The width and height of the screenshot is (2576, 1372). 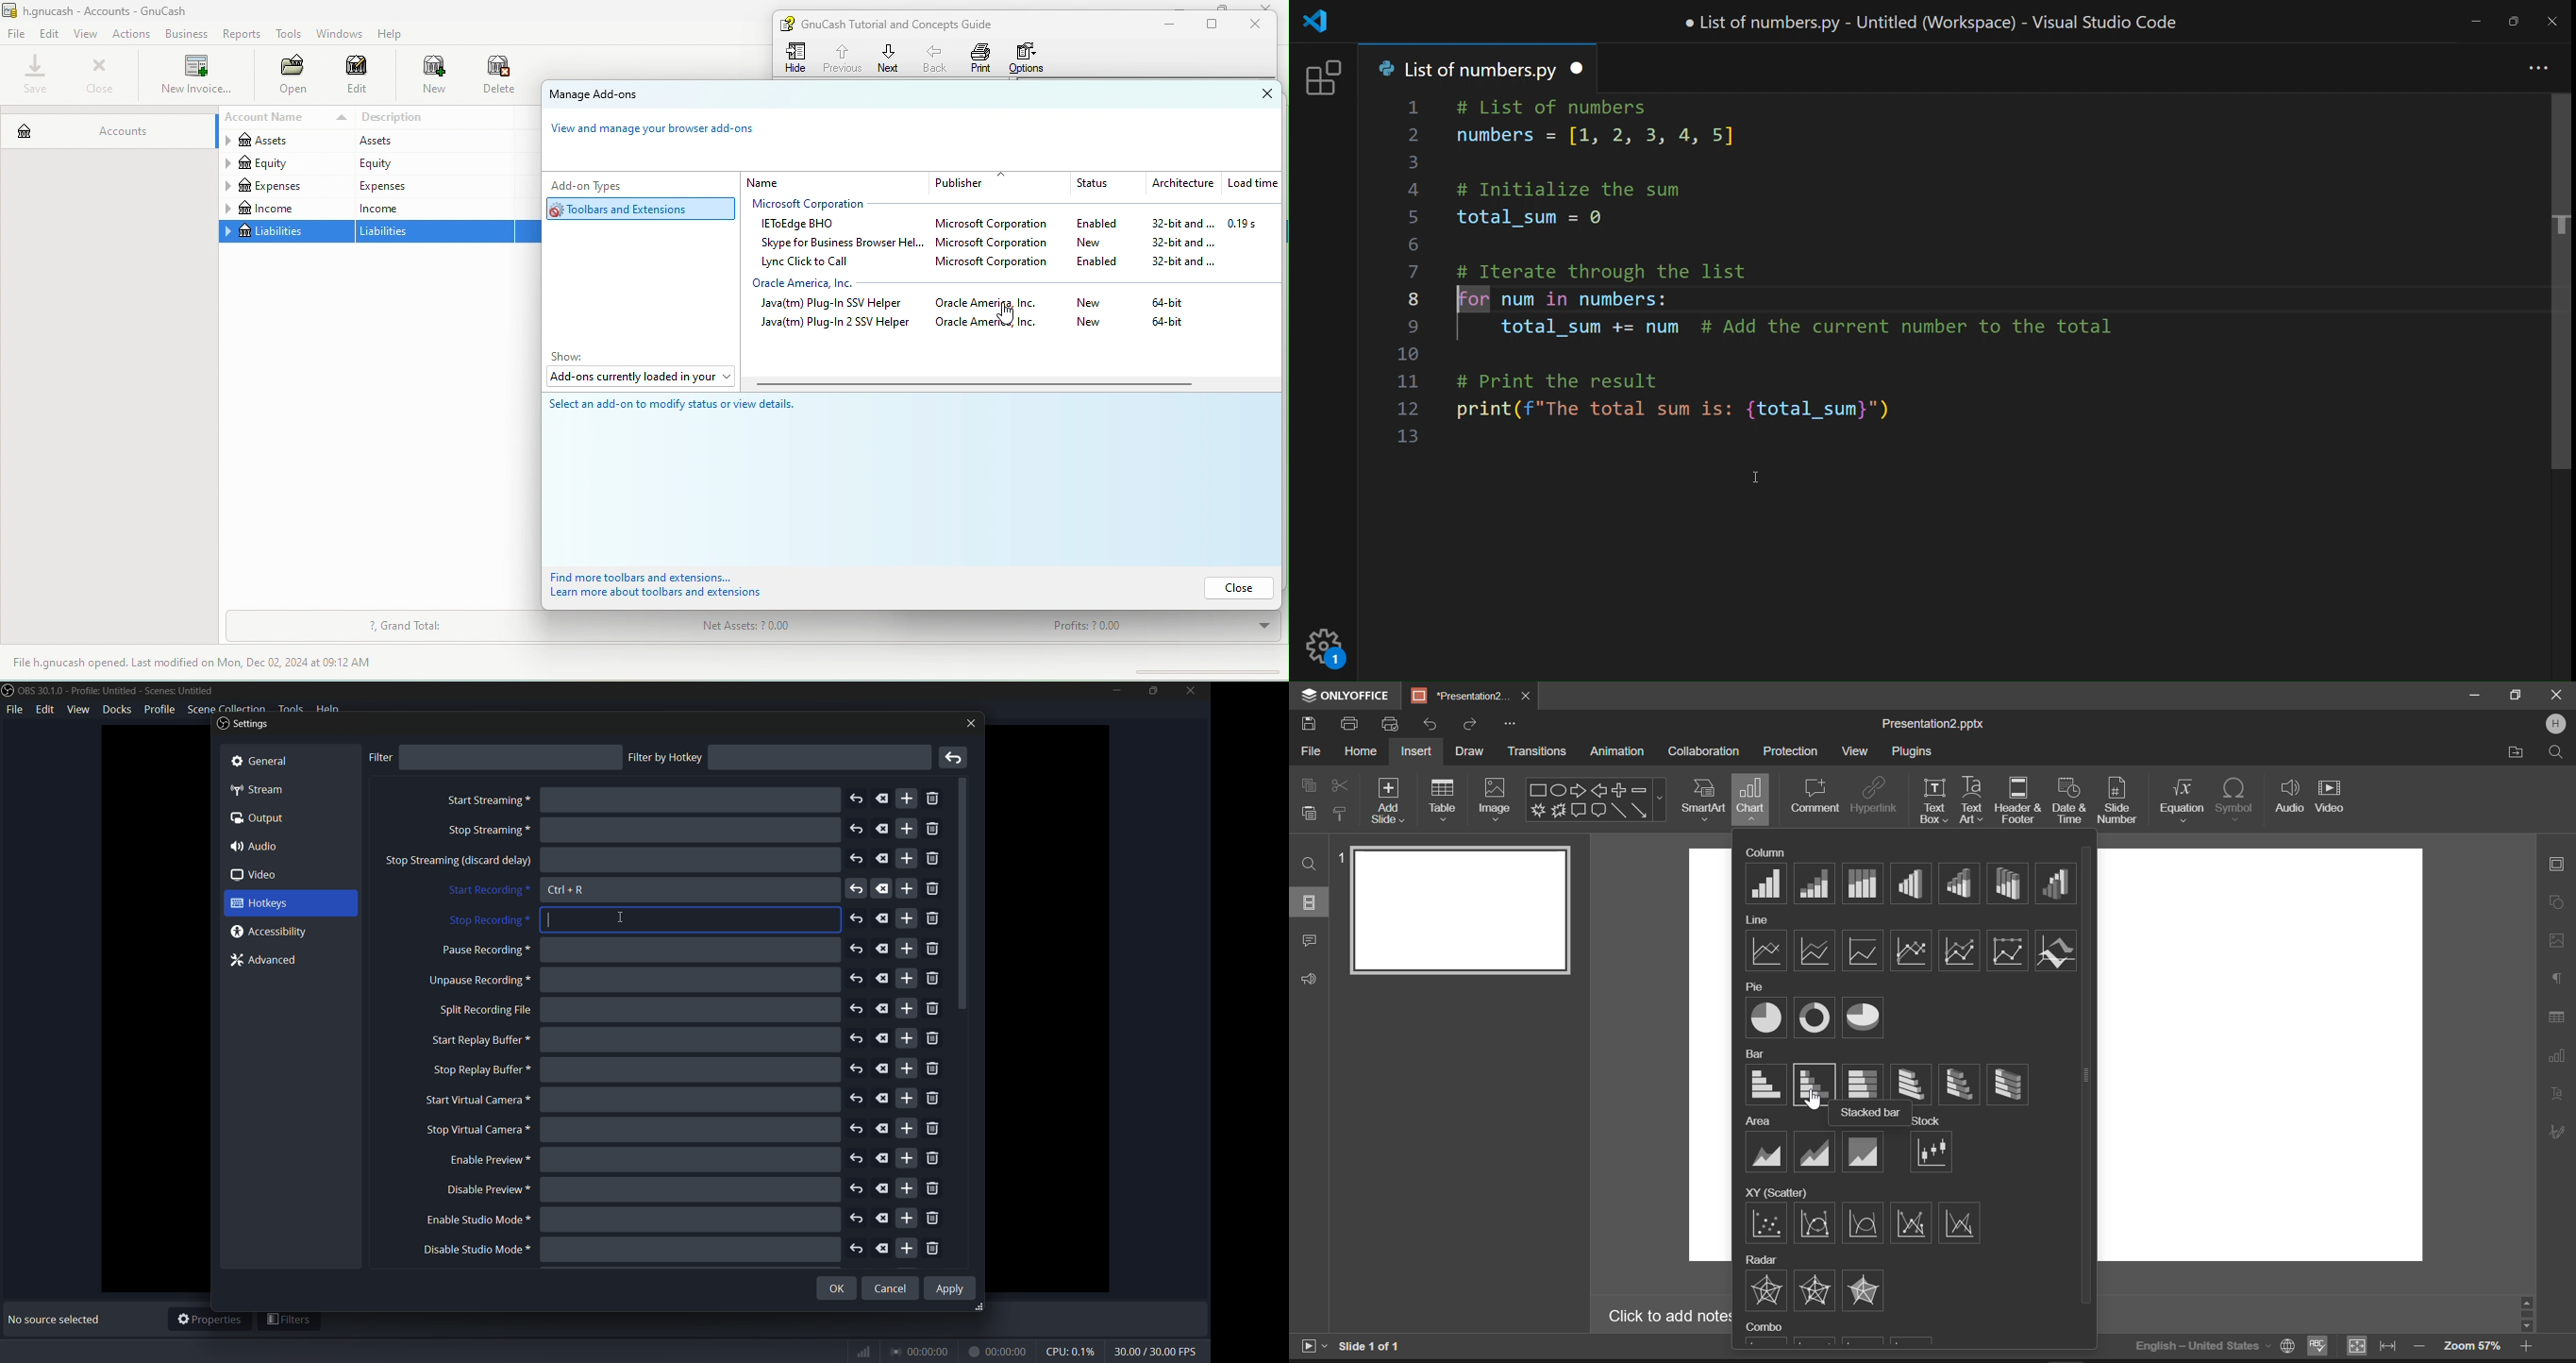 I want to click on Ellipse, so click(x=1558, y=789).